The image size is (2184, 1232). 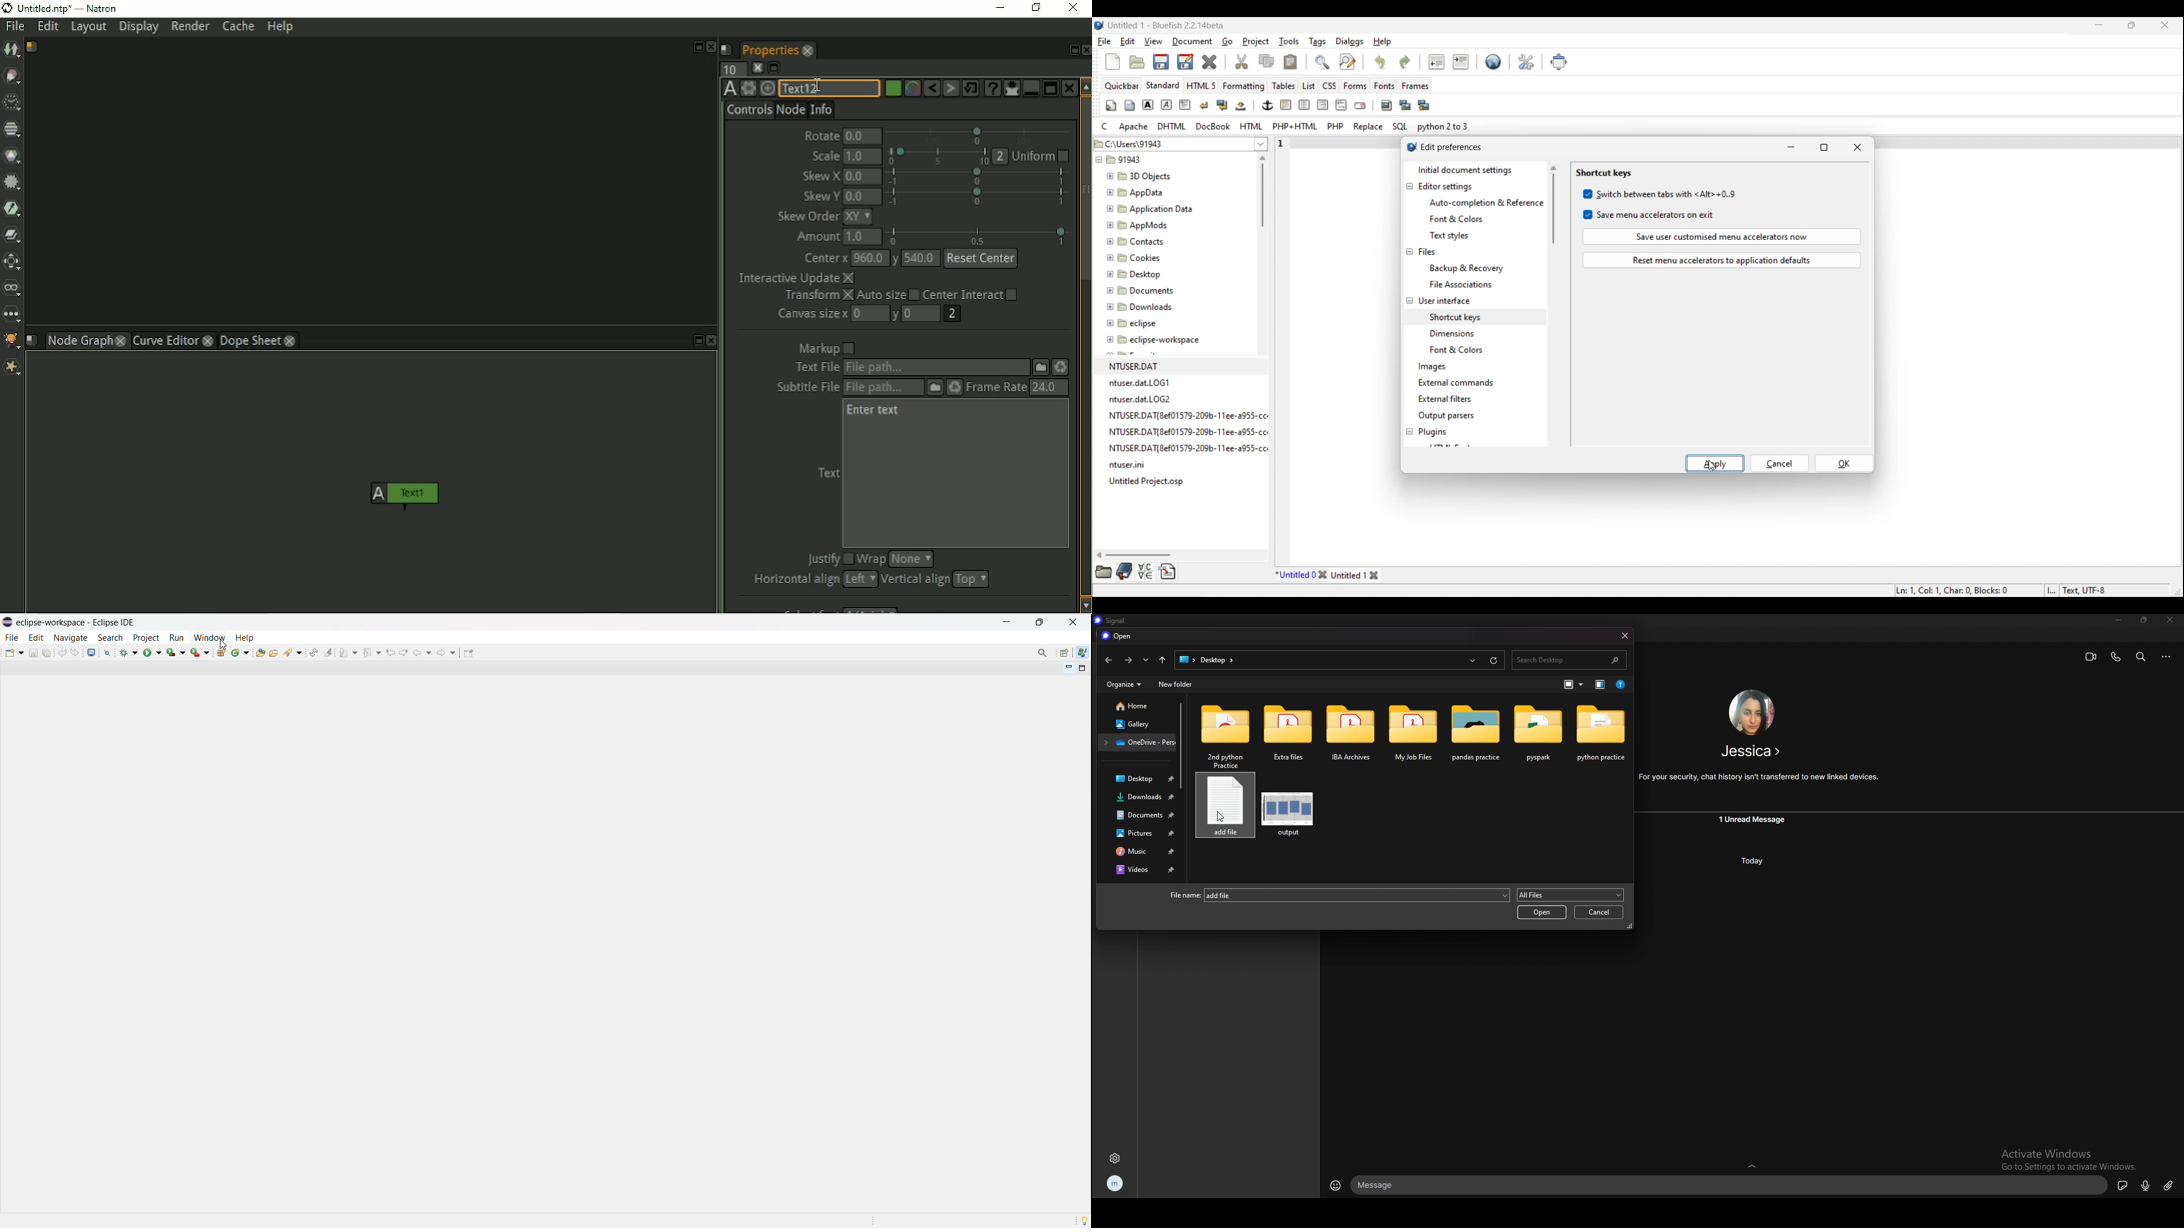 I want to click on maximize view, so click(x=1083, y=668).